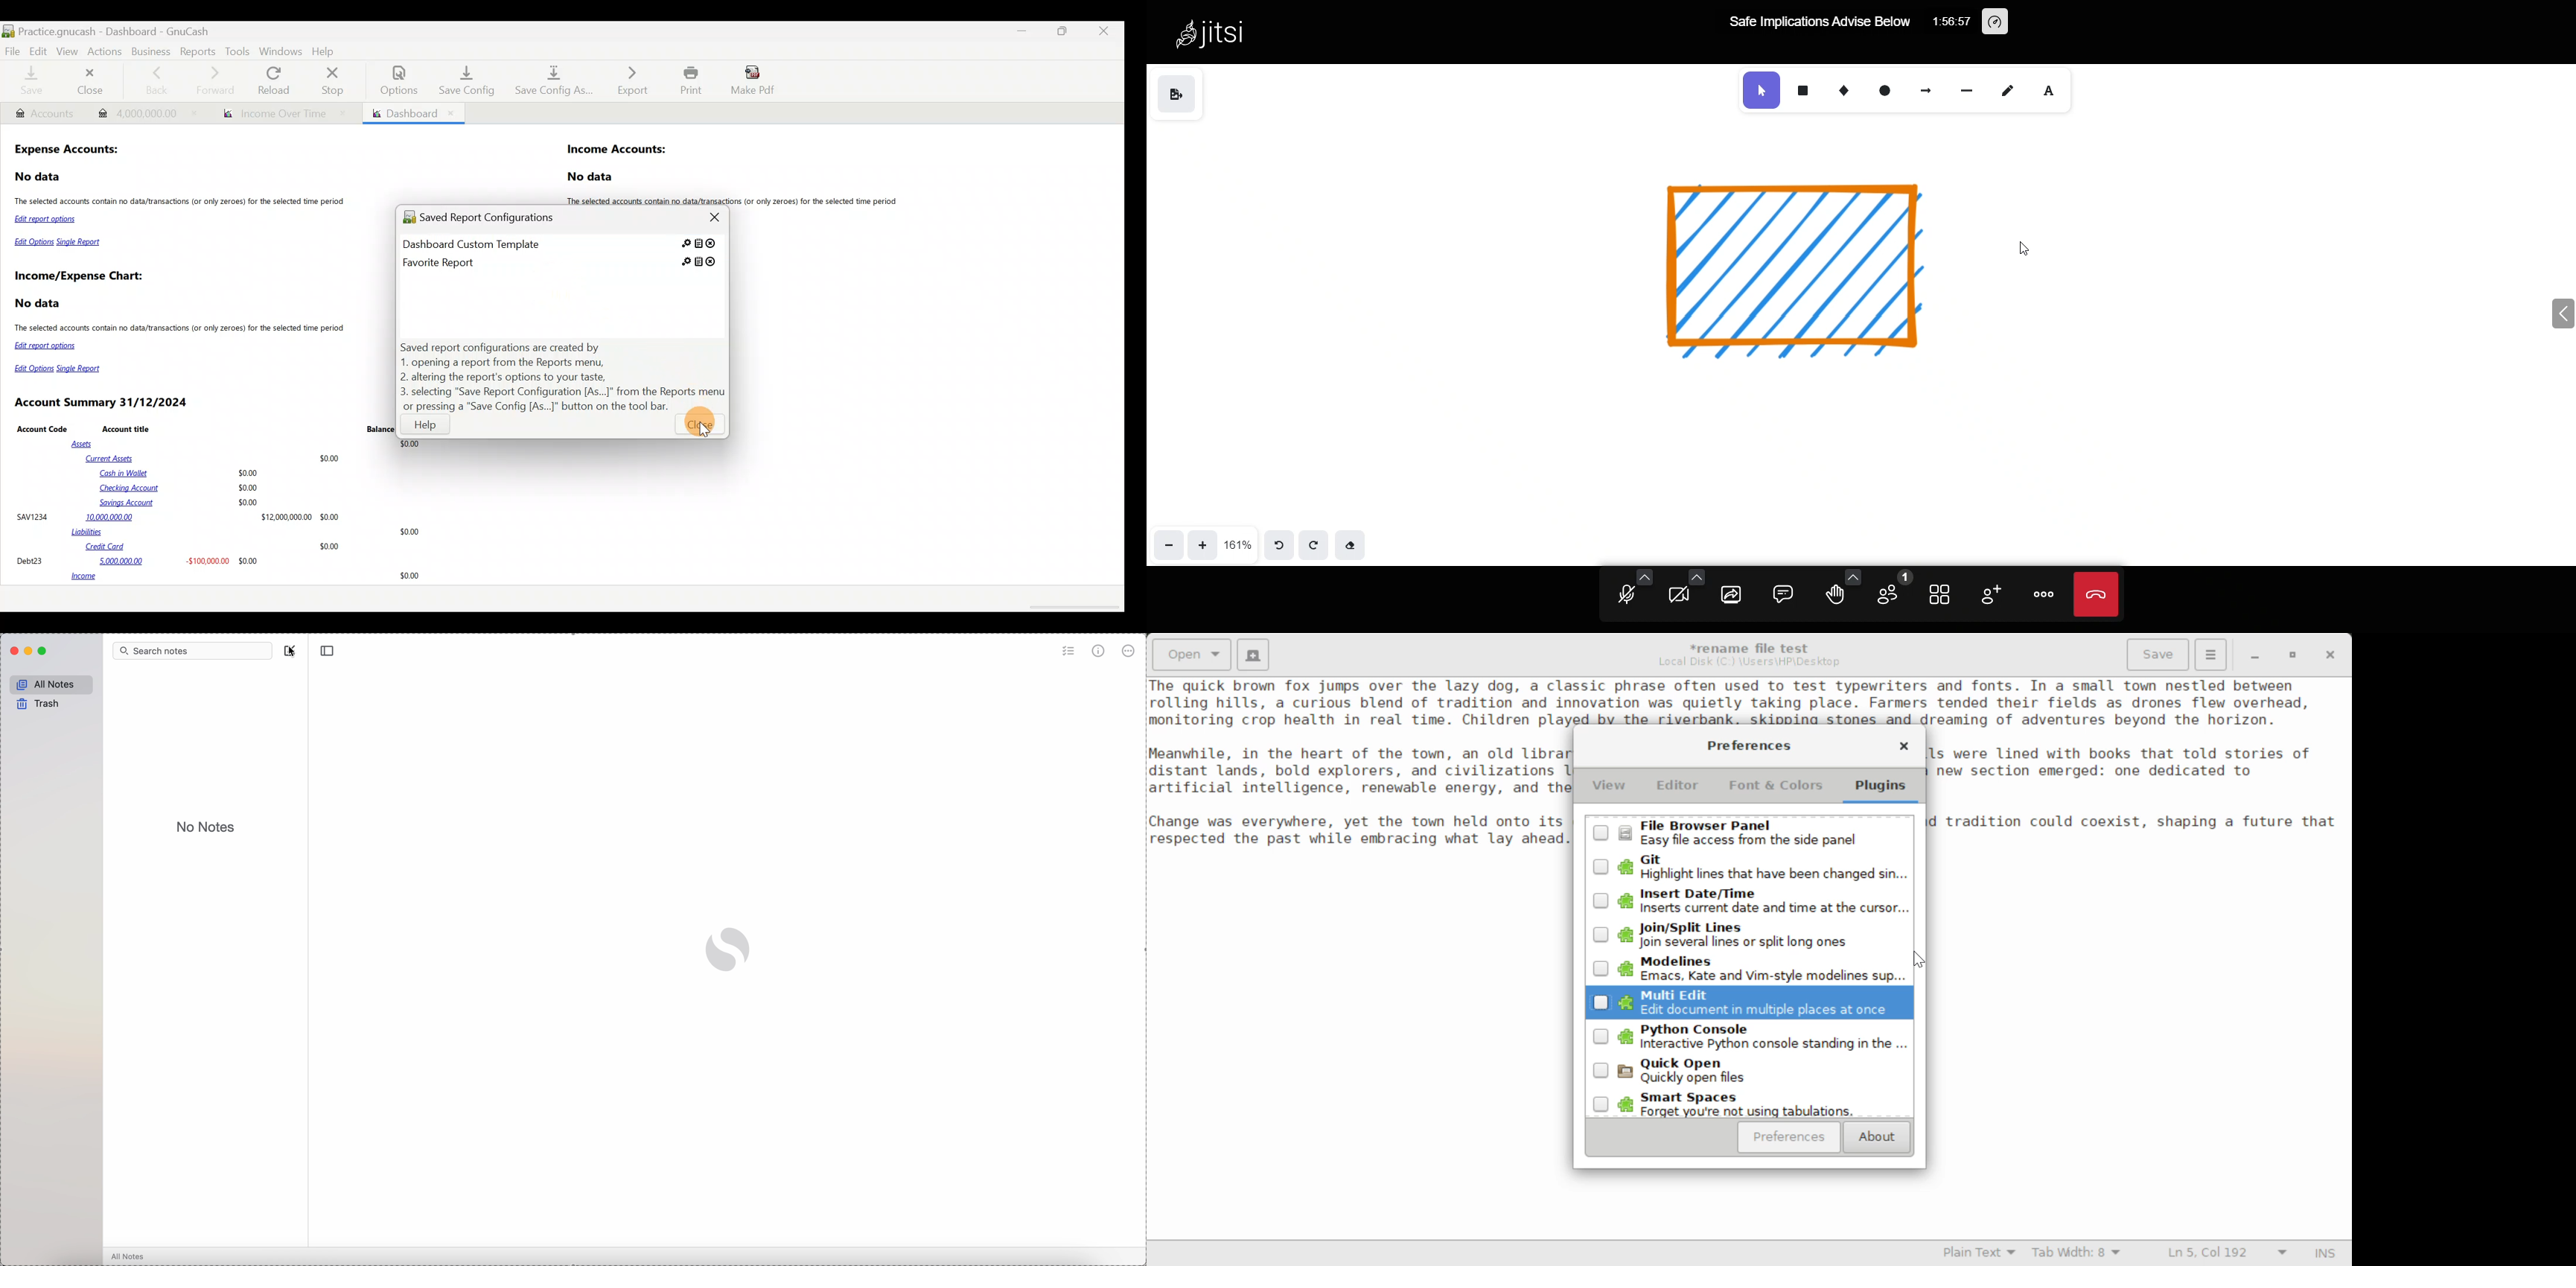 This screenshot has height=1288, width=2576. I want to click on Expense Accounts:, so click(68, 151).